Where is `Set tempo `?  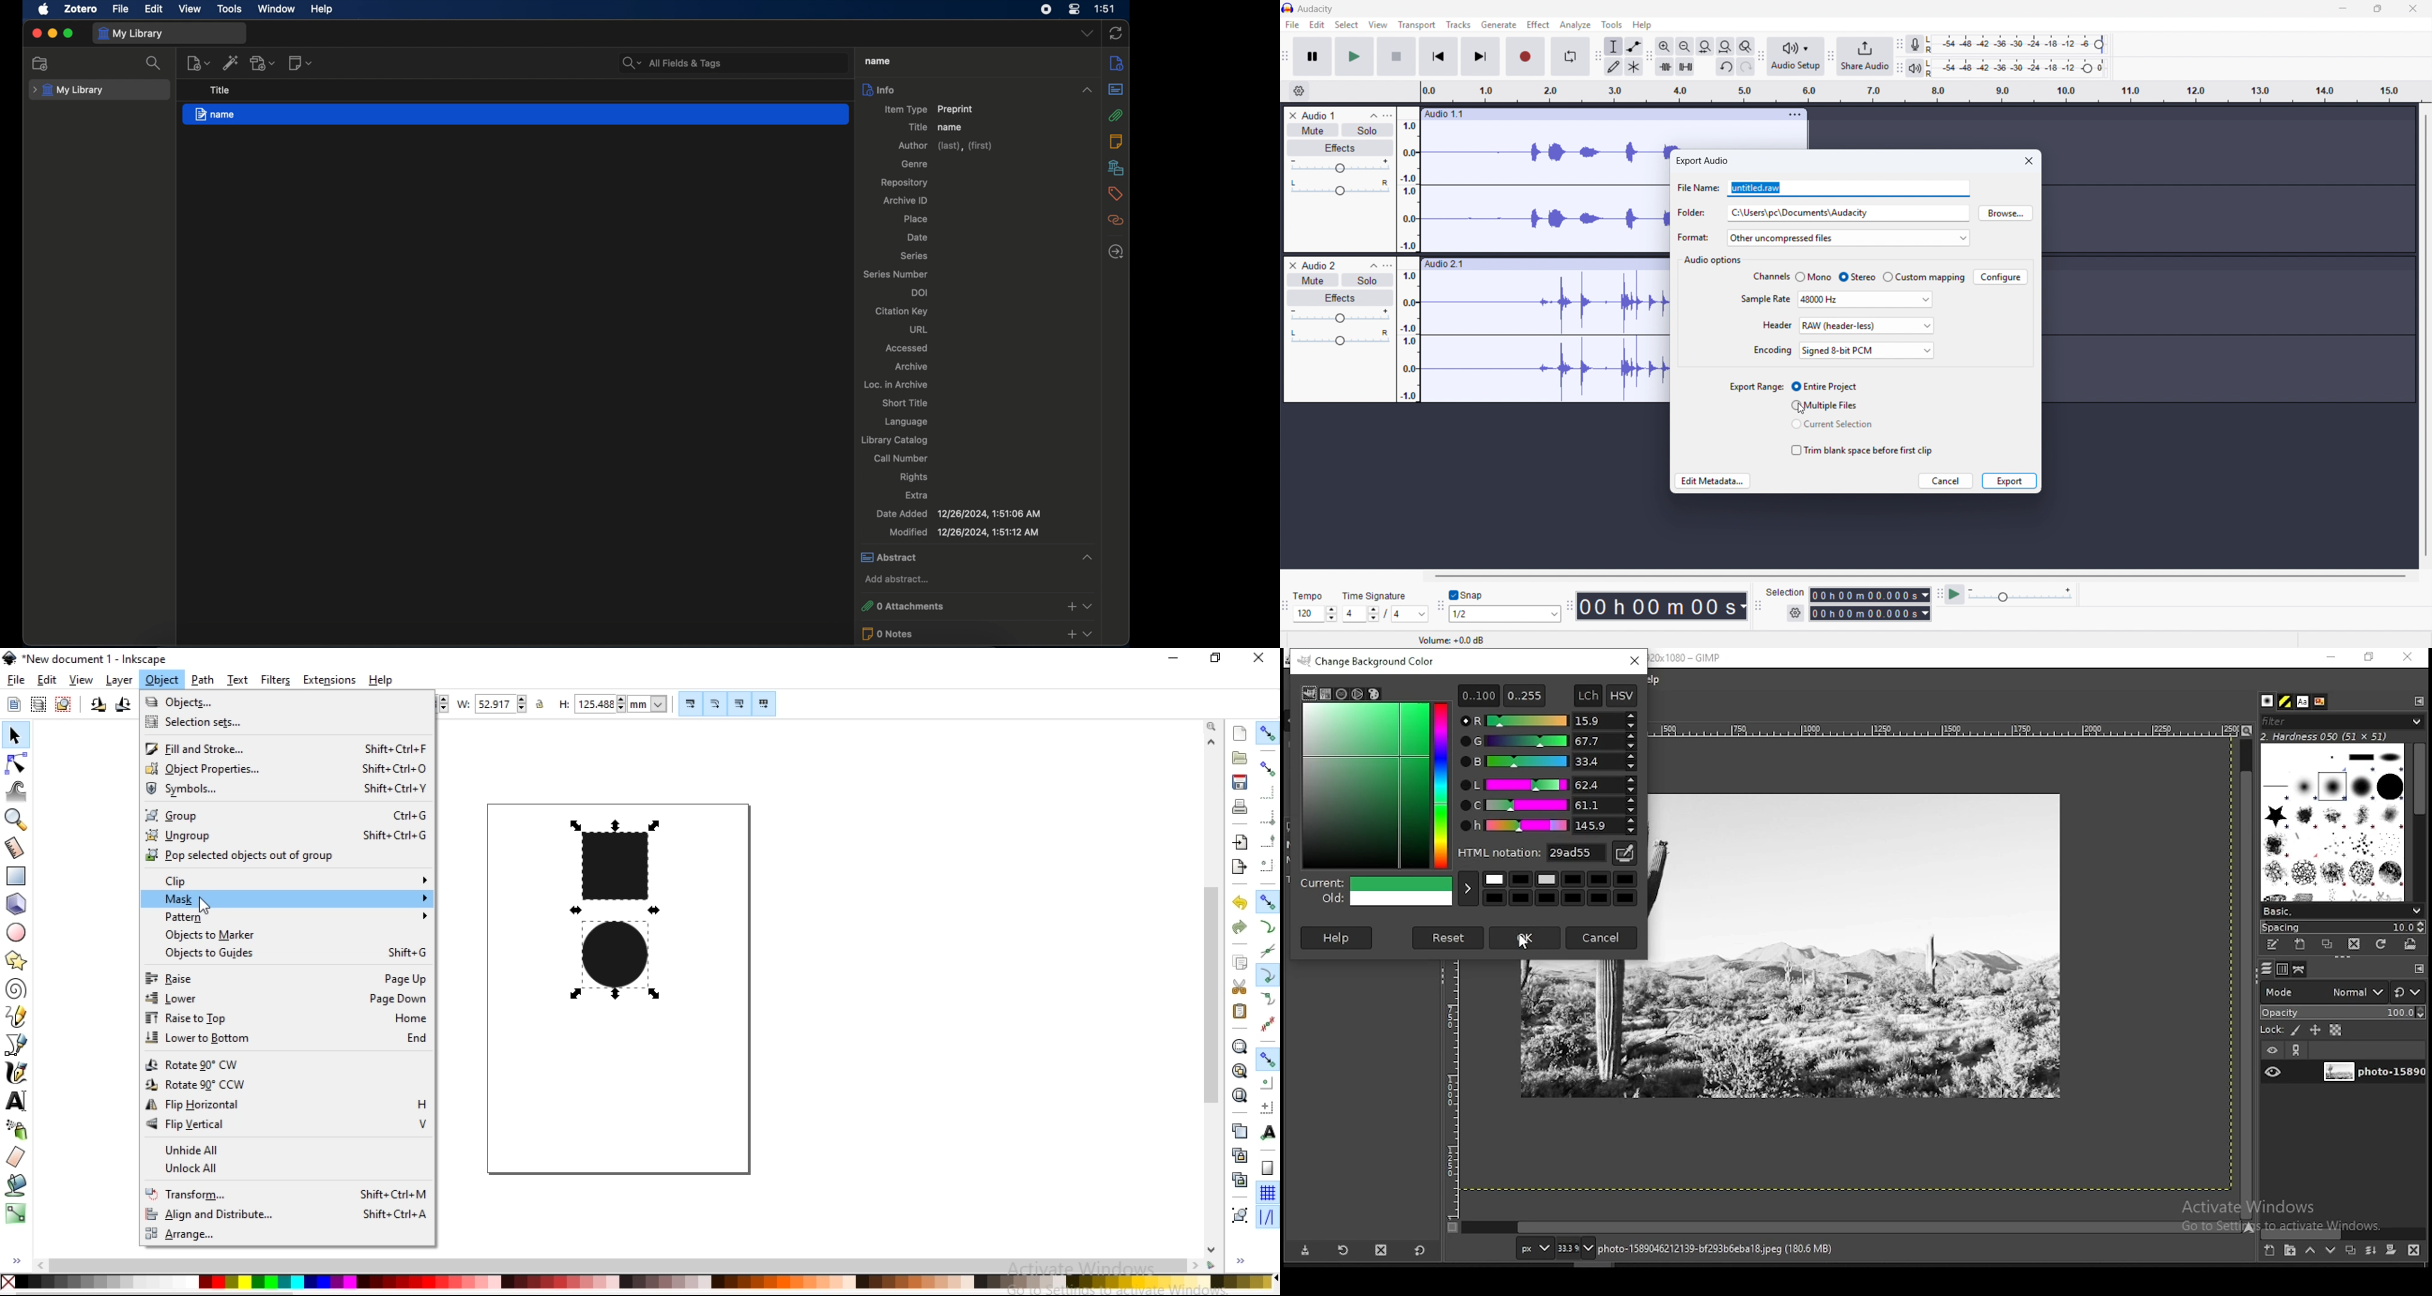
Set tempo  is located at coordinates (1315, 614).